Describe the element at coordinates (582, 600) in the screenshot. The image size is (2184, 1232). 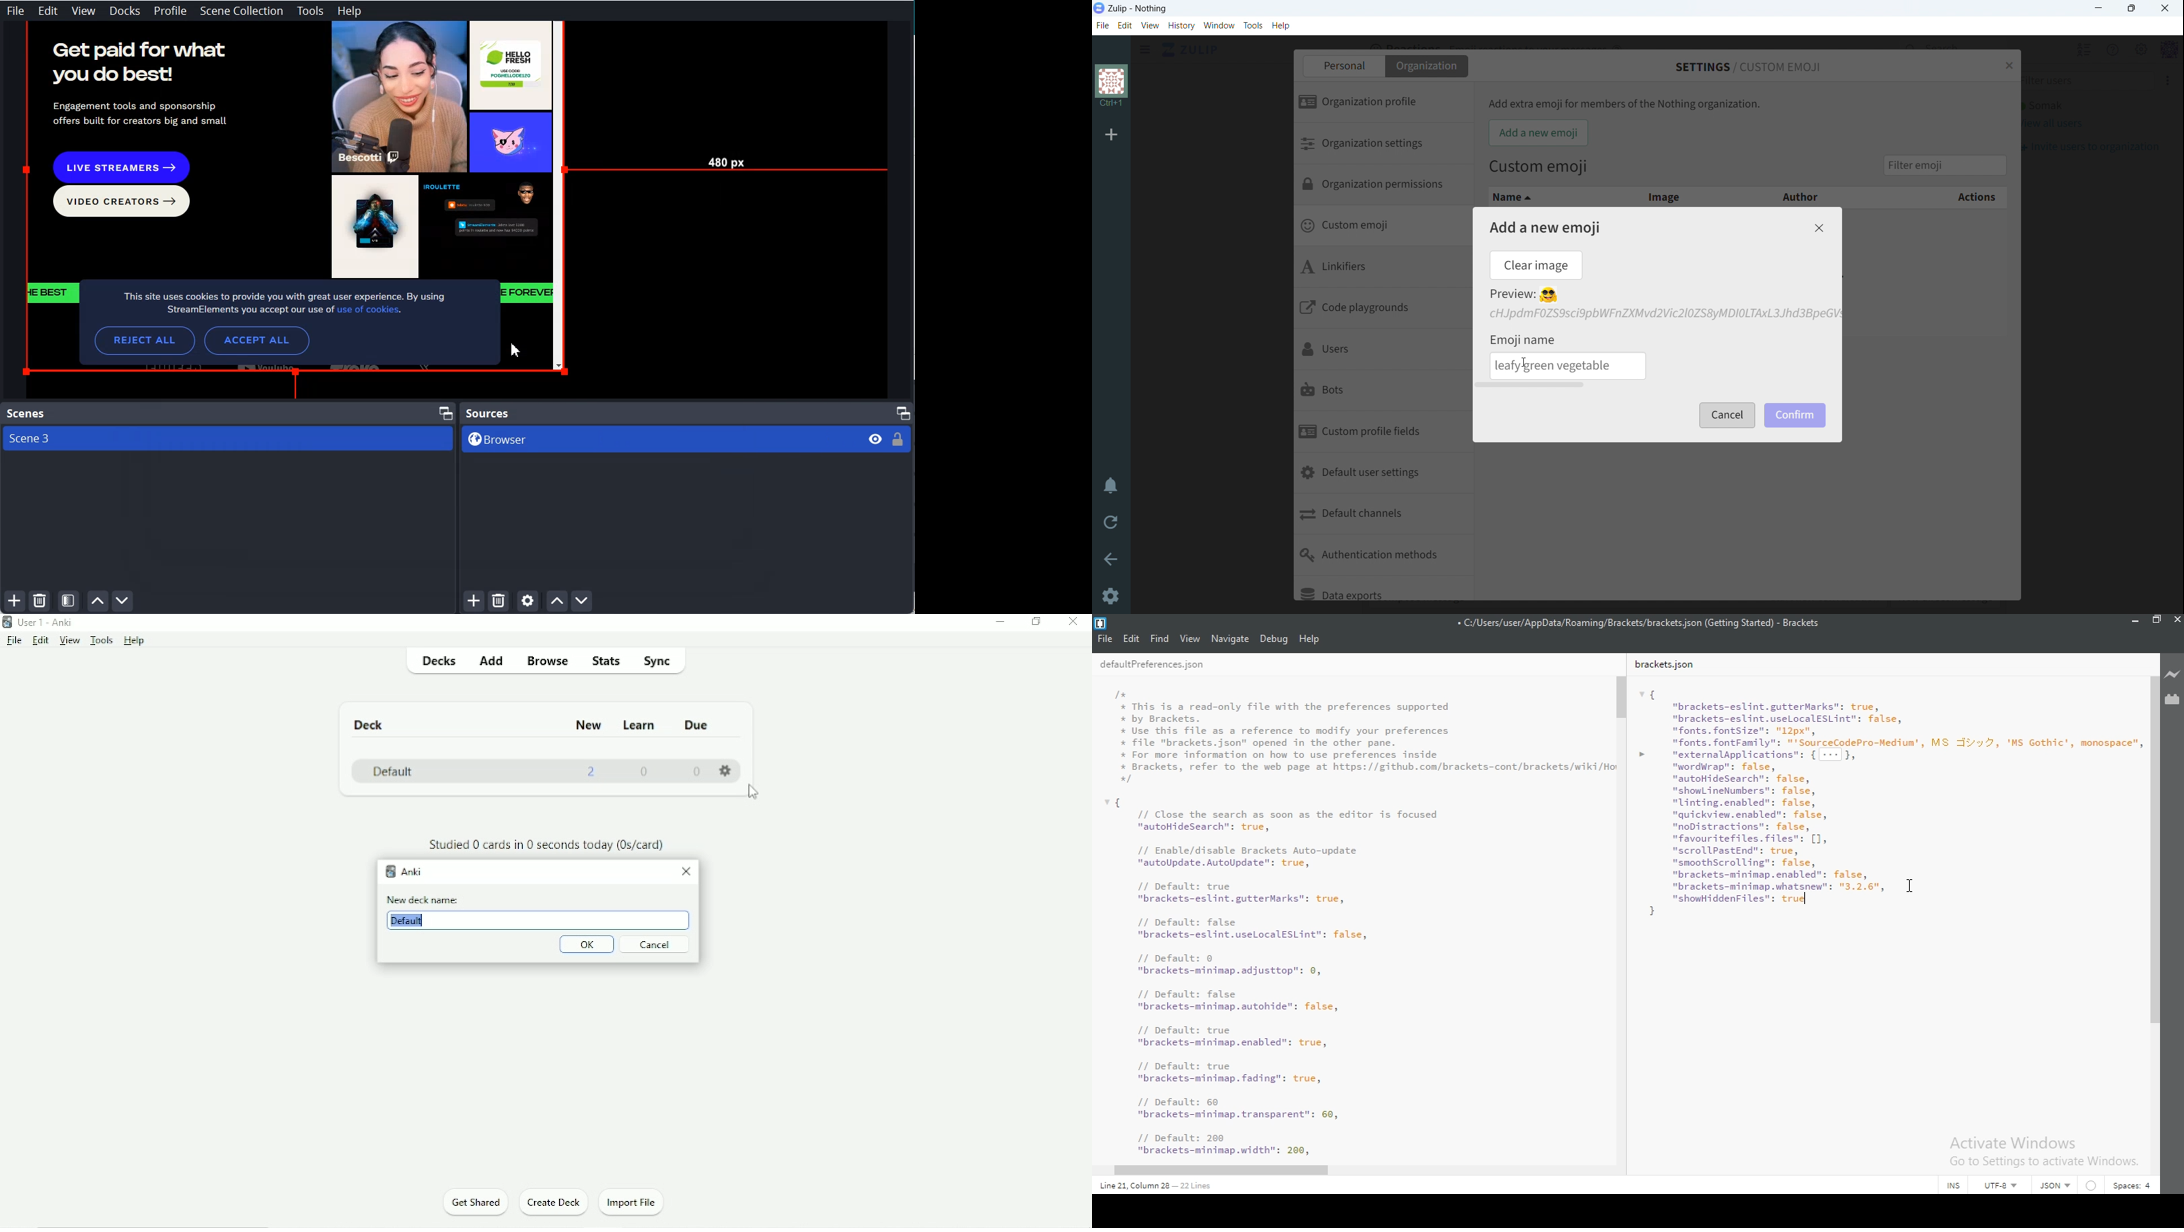
I see `Move Source Down` at that location.